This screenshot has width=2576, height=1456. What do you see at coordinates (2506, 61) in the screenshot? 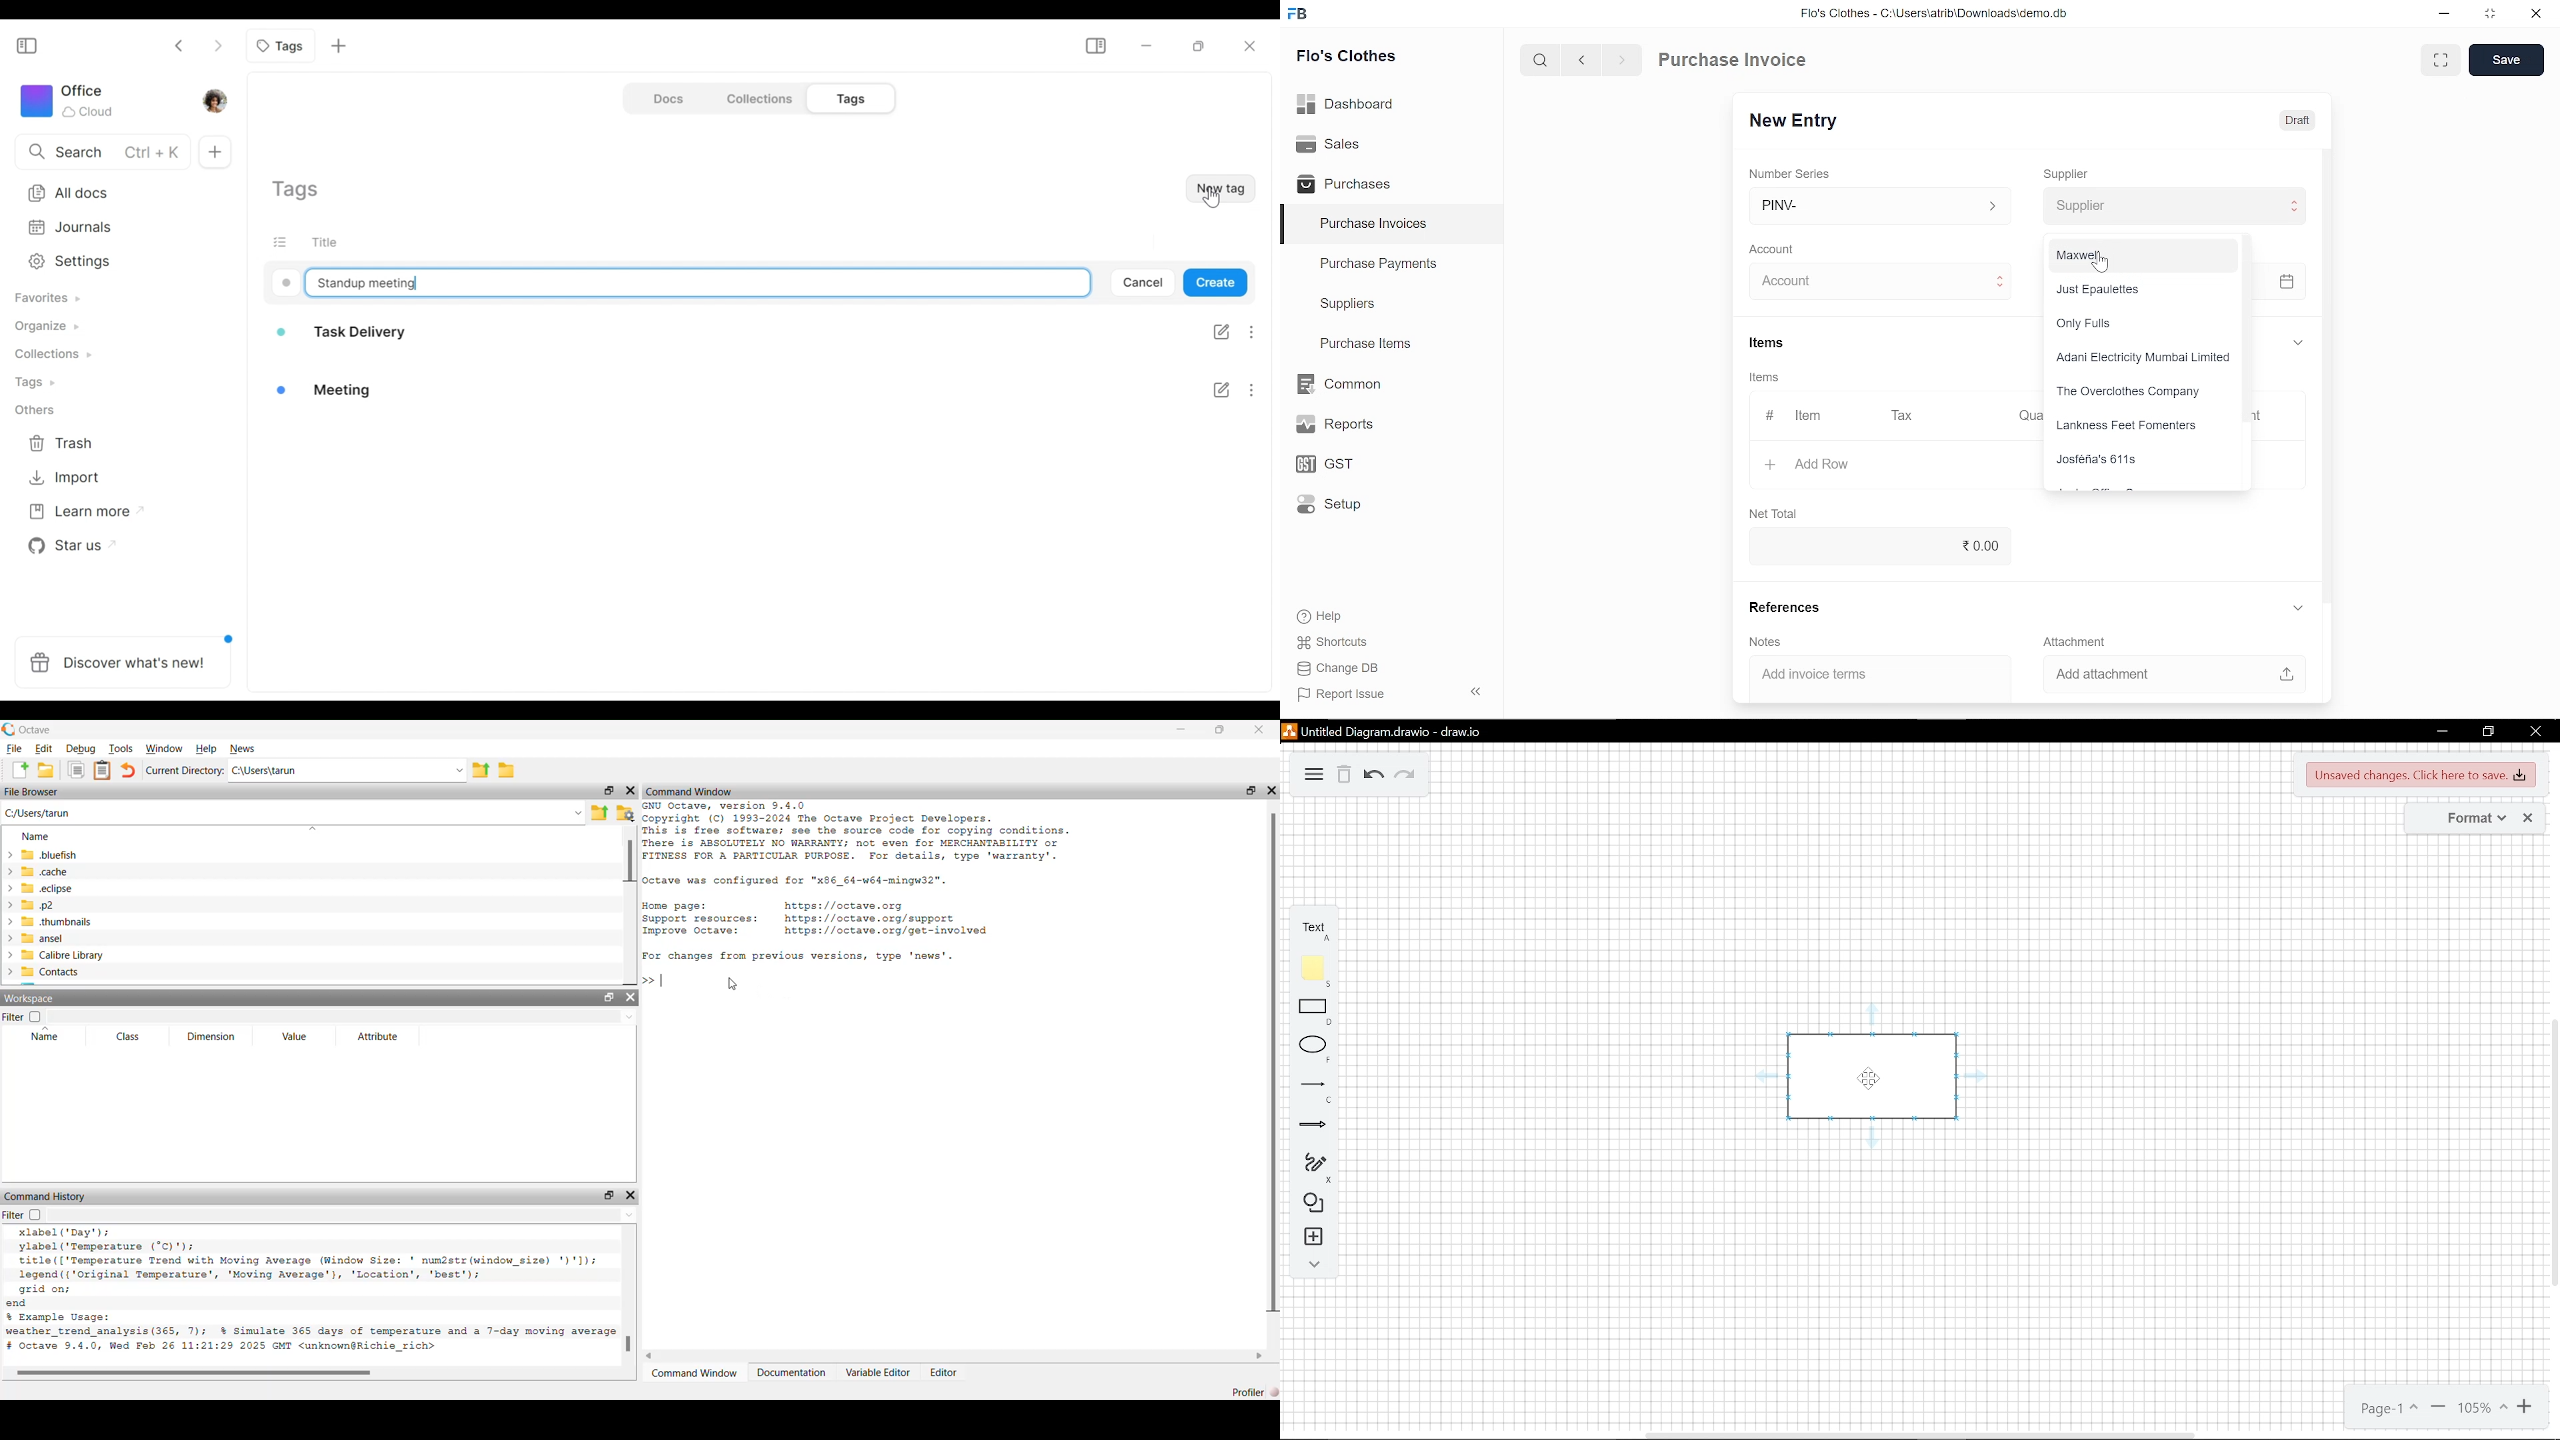
I see `save` at bounding box center [2506, 61].